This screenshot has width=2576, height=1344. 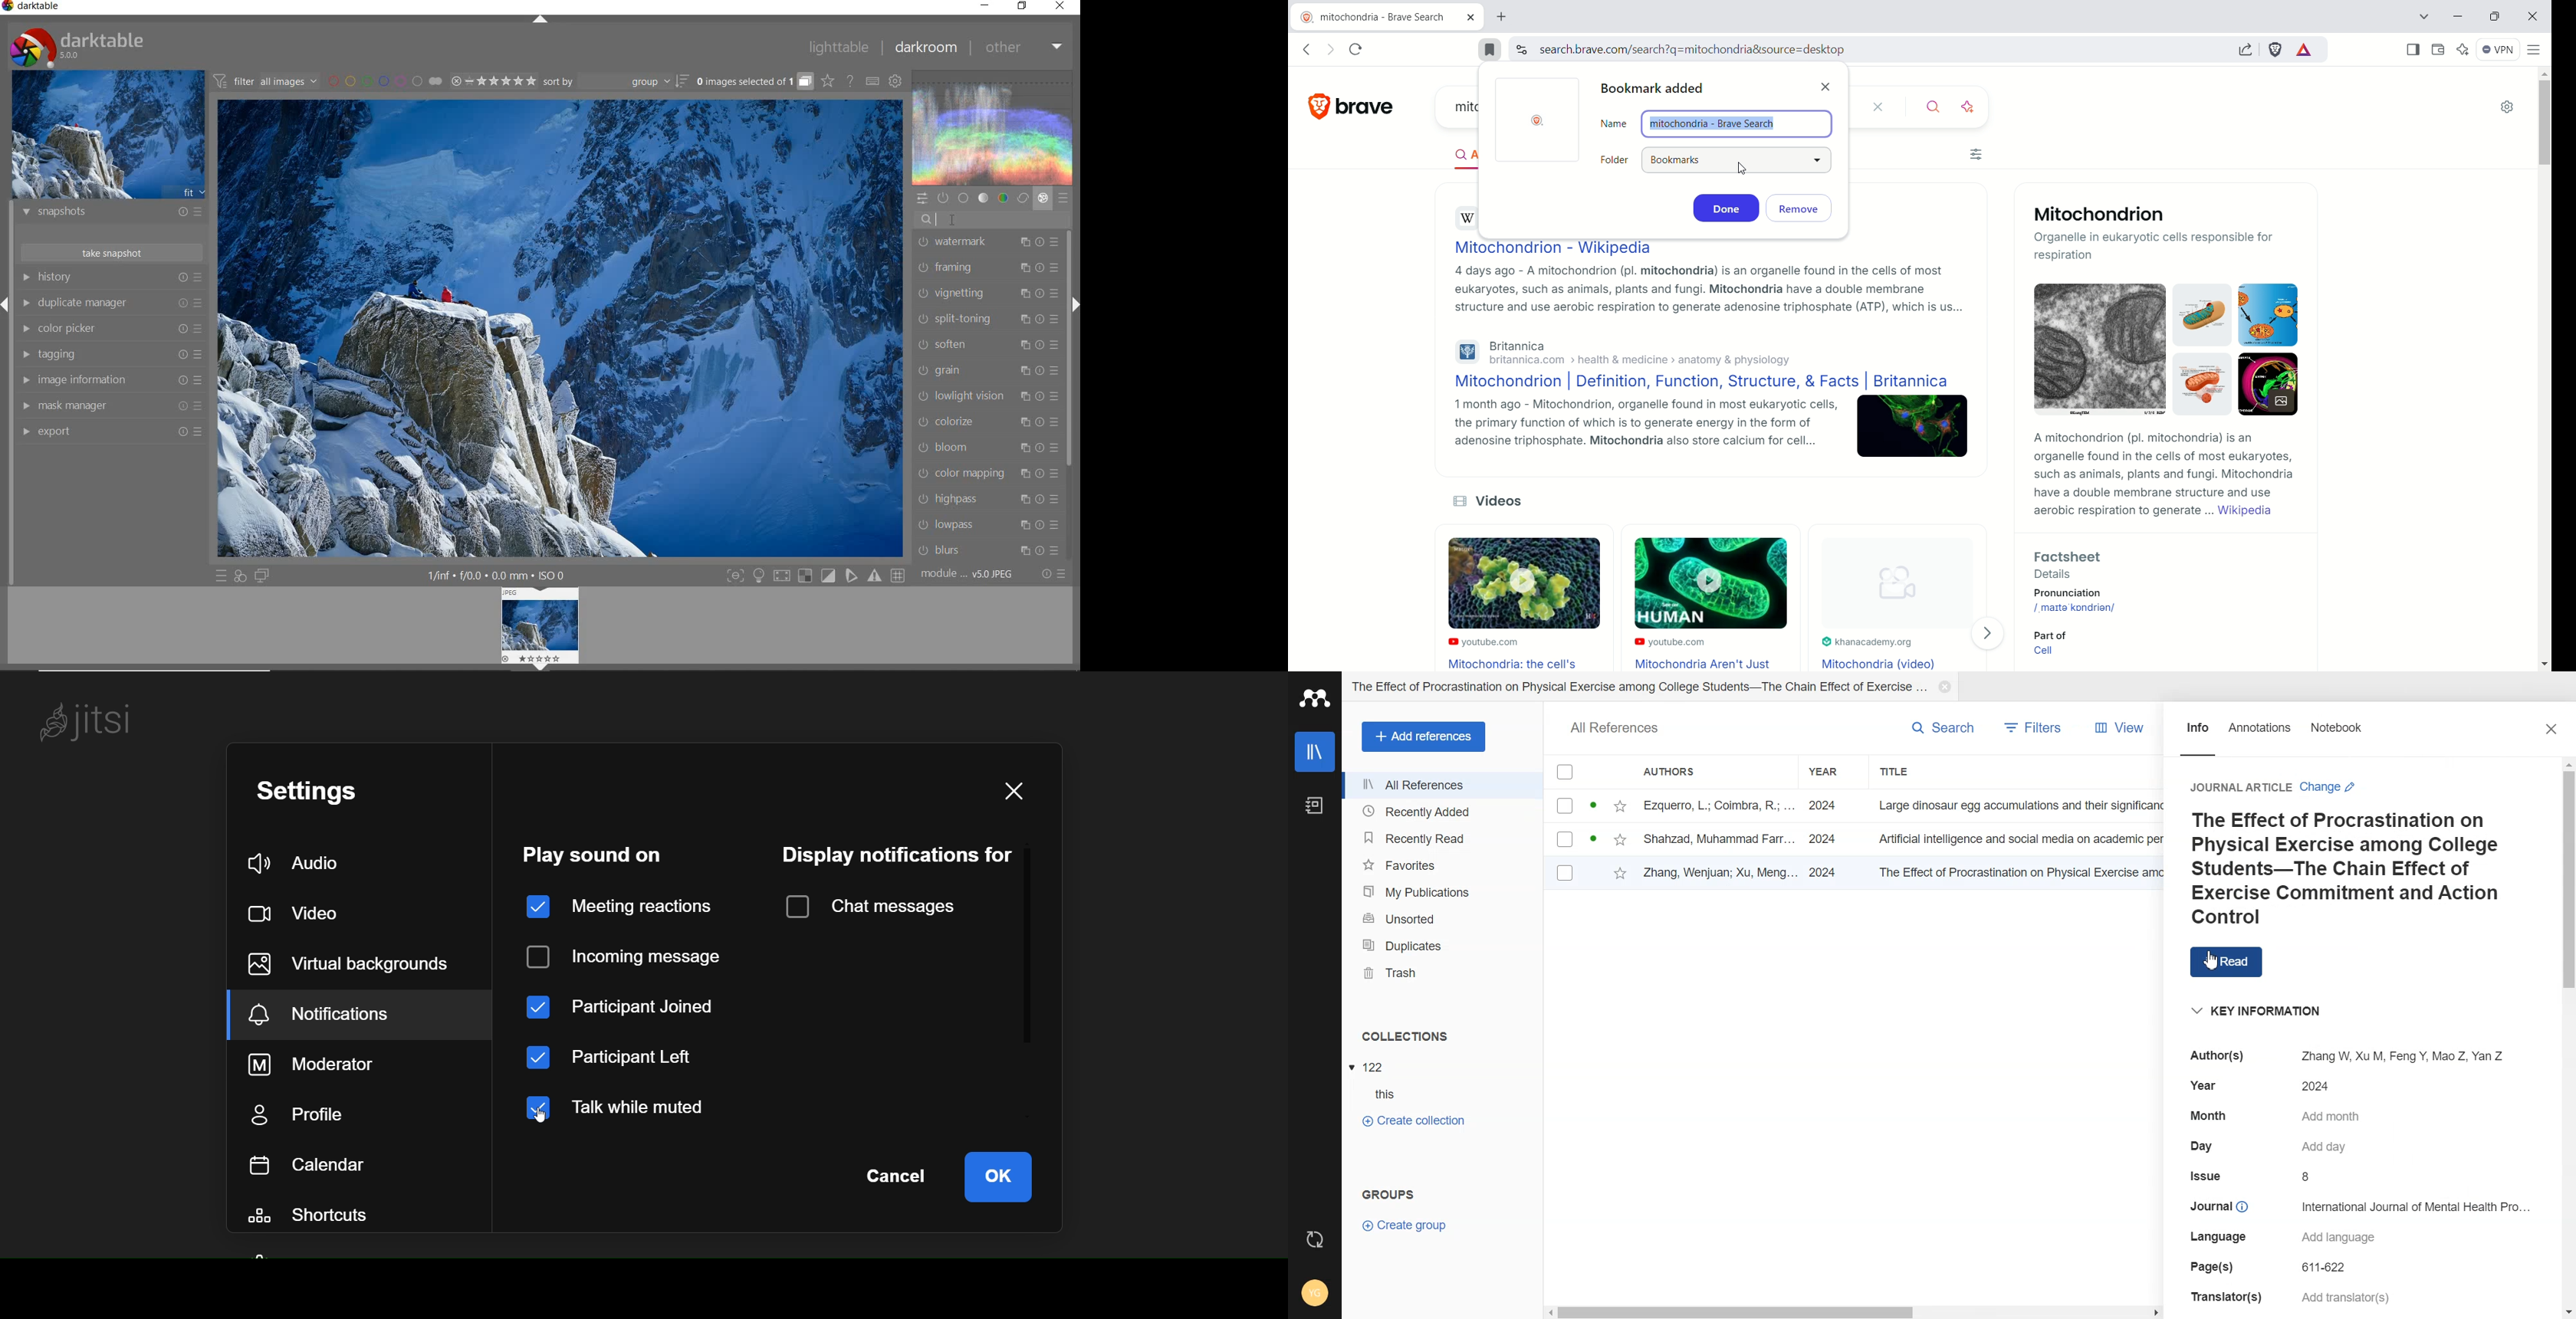 I want to click on colorize, so click(x=986, y=422).